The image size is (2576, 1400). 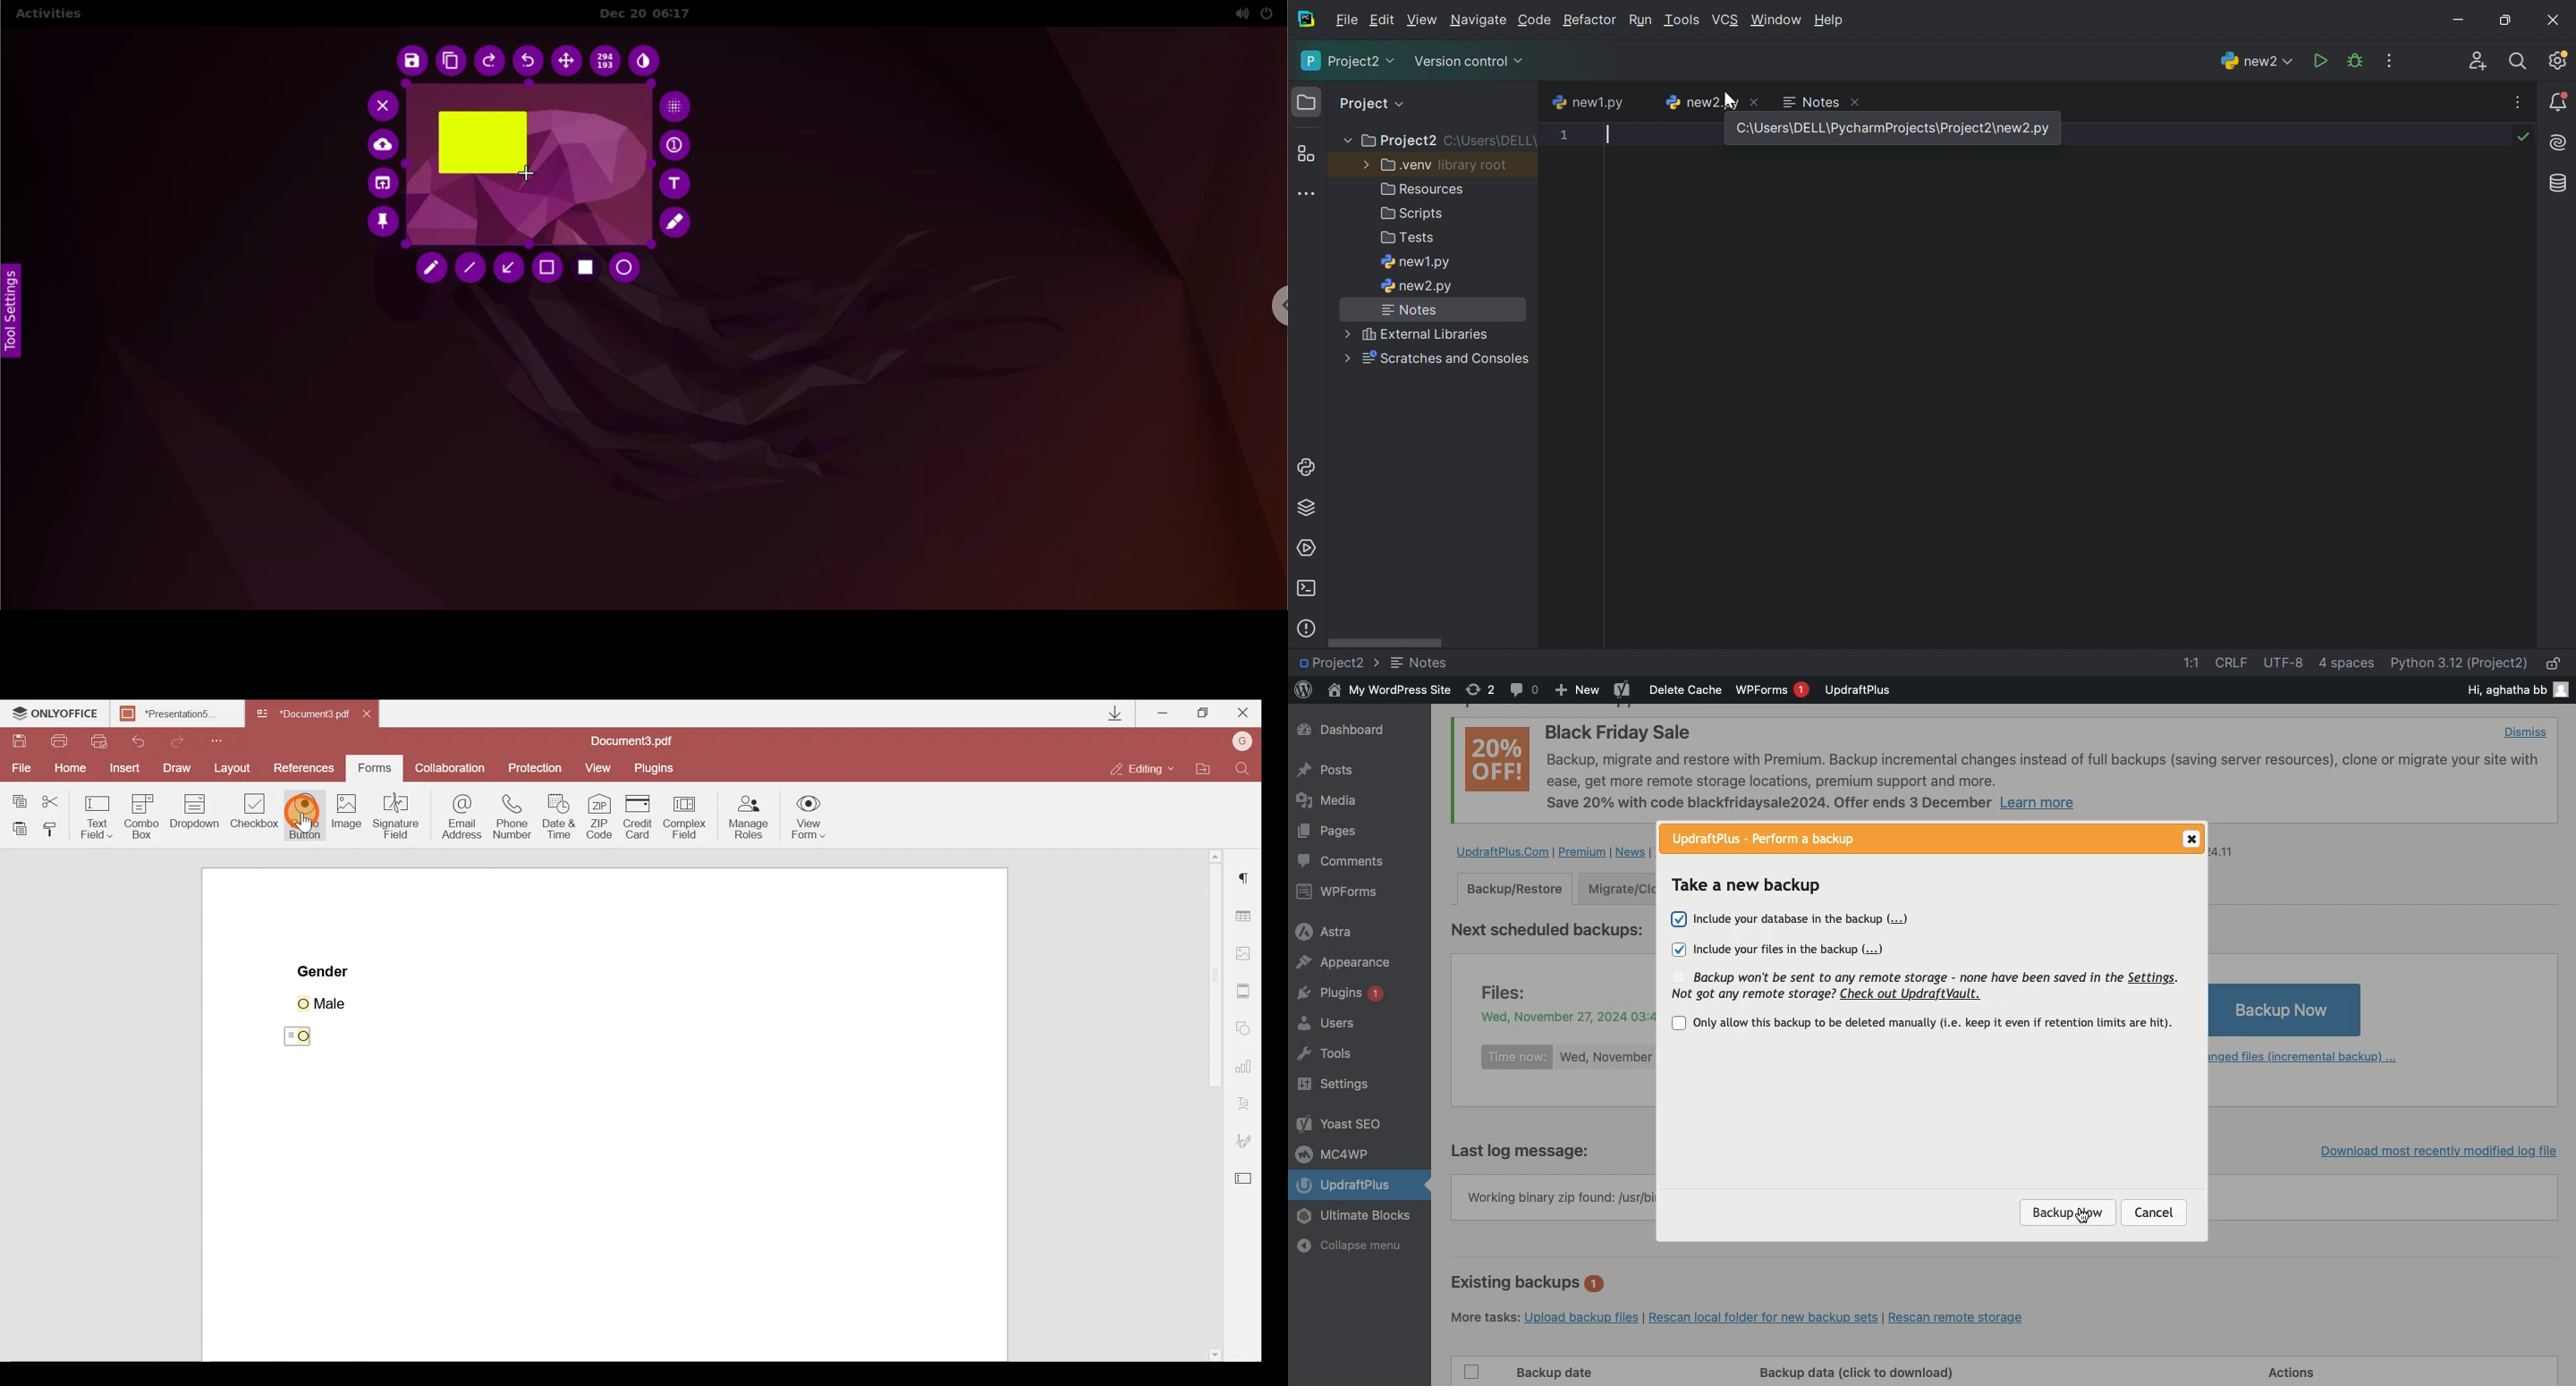 I want to click on More, so click(x=1345, y=140).